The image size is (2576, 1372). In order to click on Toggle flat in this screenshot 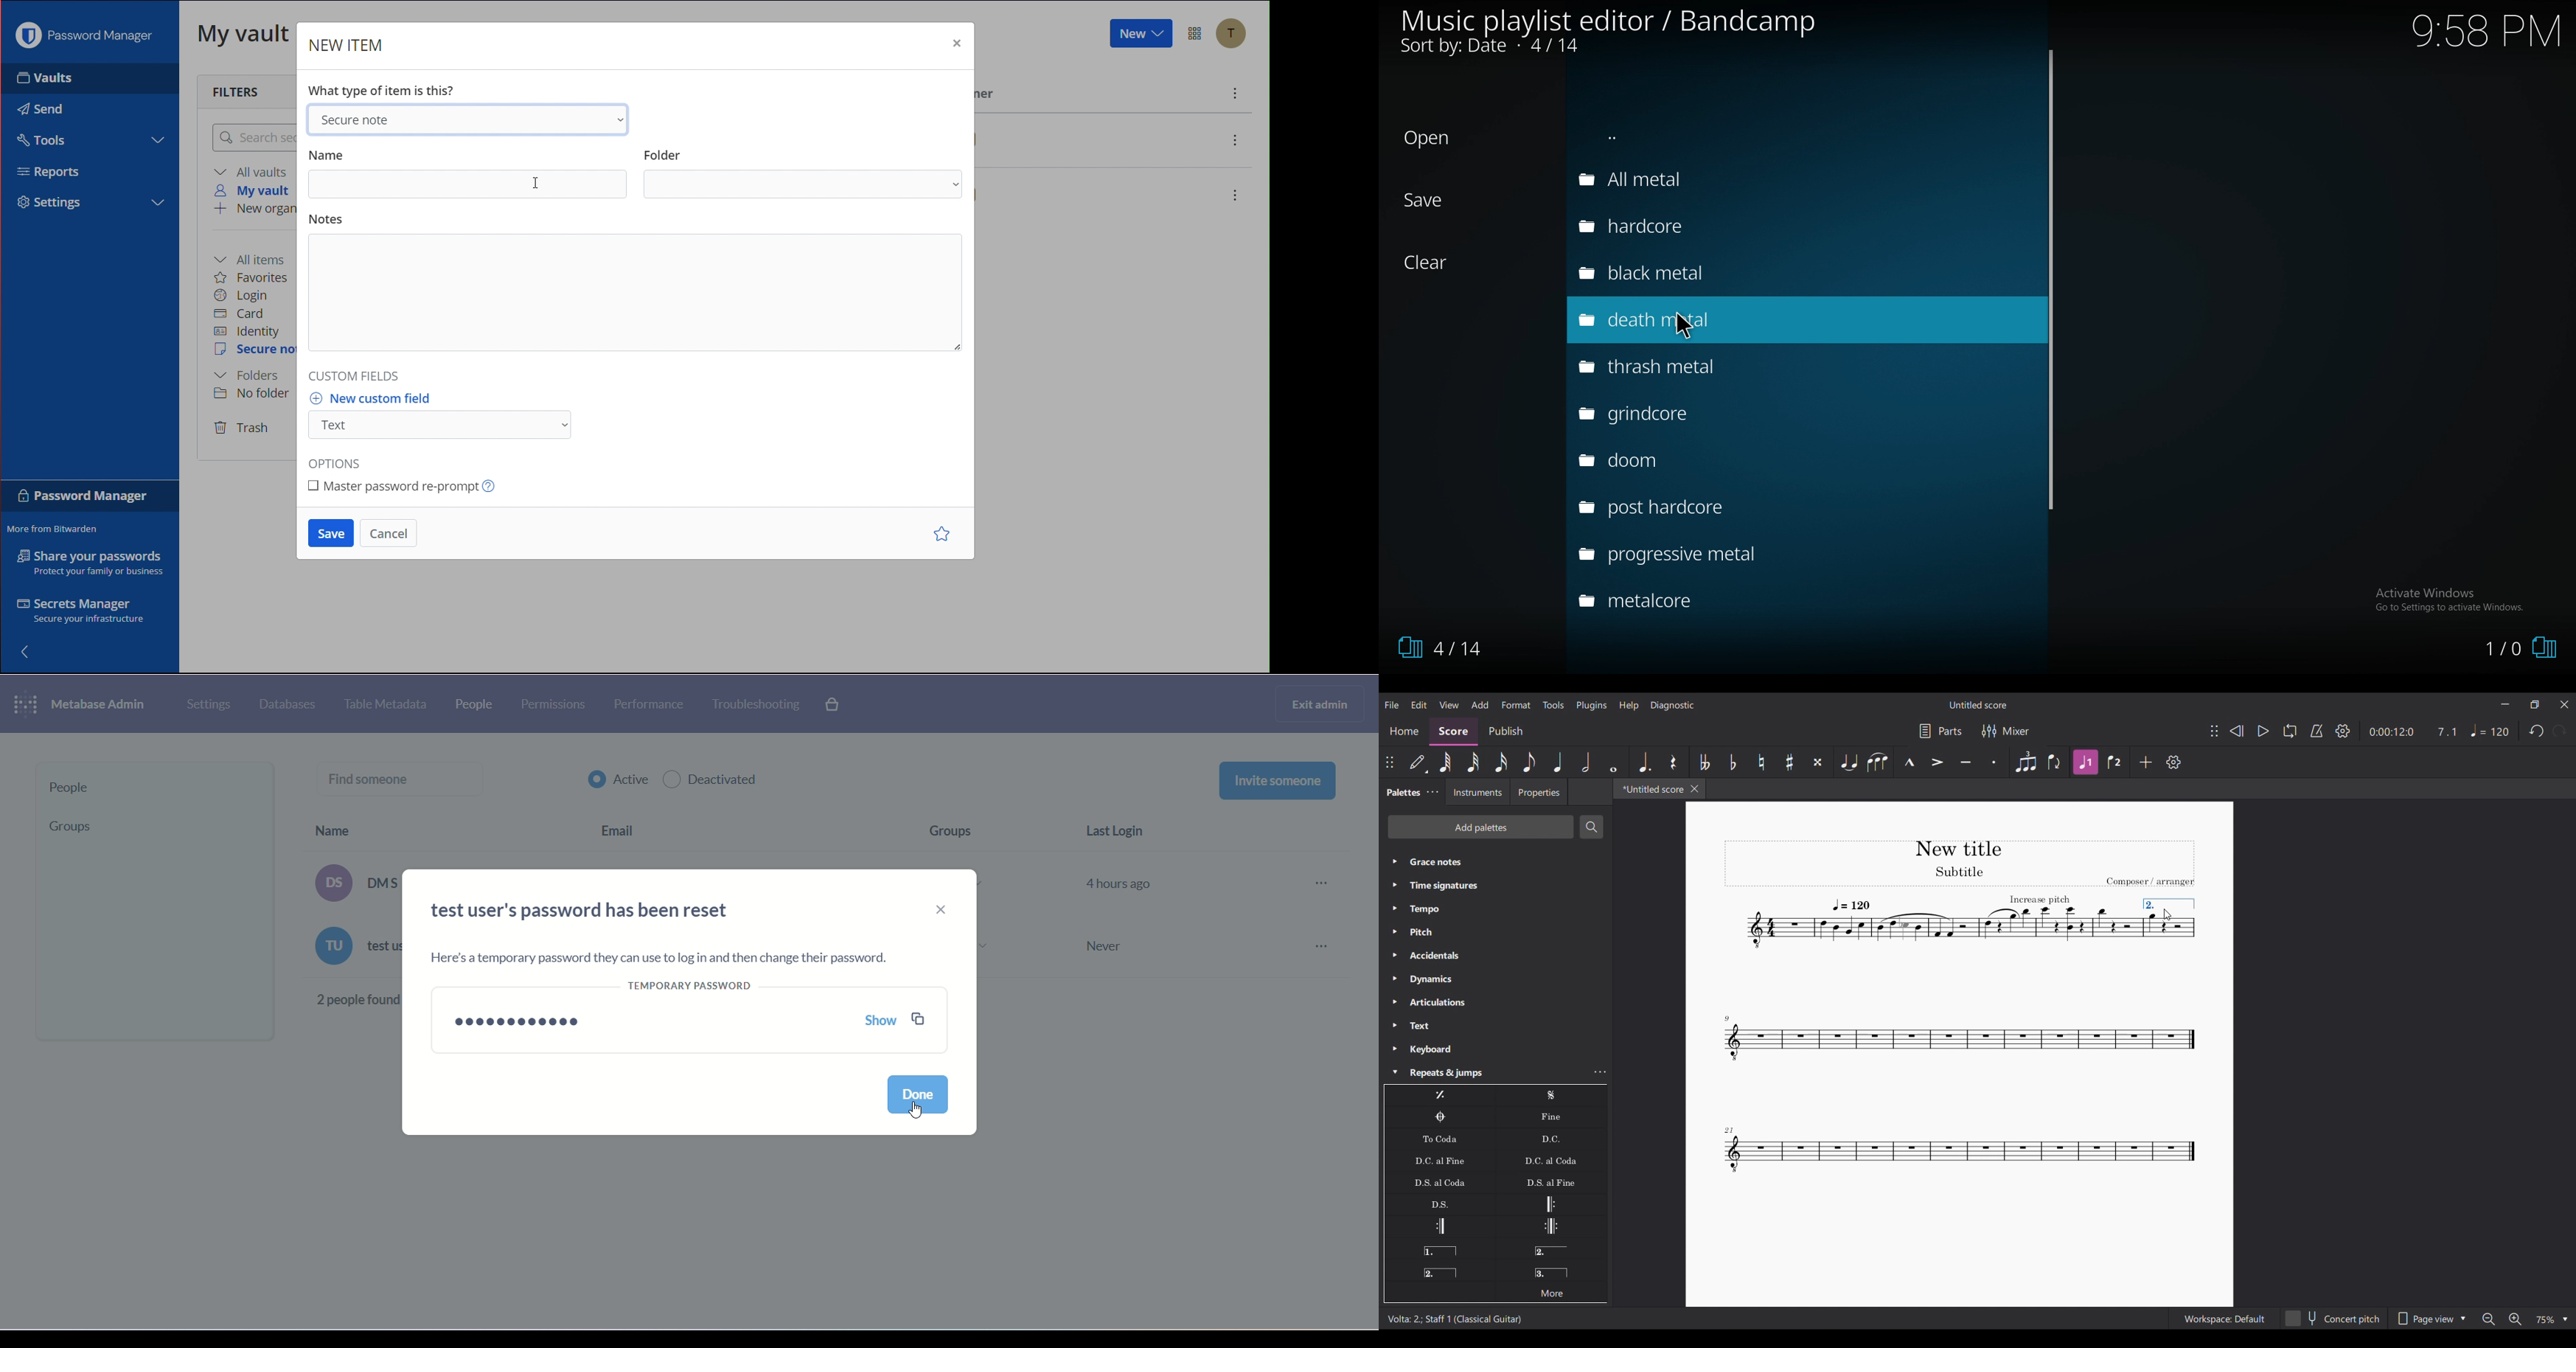, I will do `click(1732, 762)`.